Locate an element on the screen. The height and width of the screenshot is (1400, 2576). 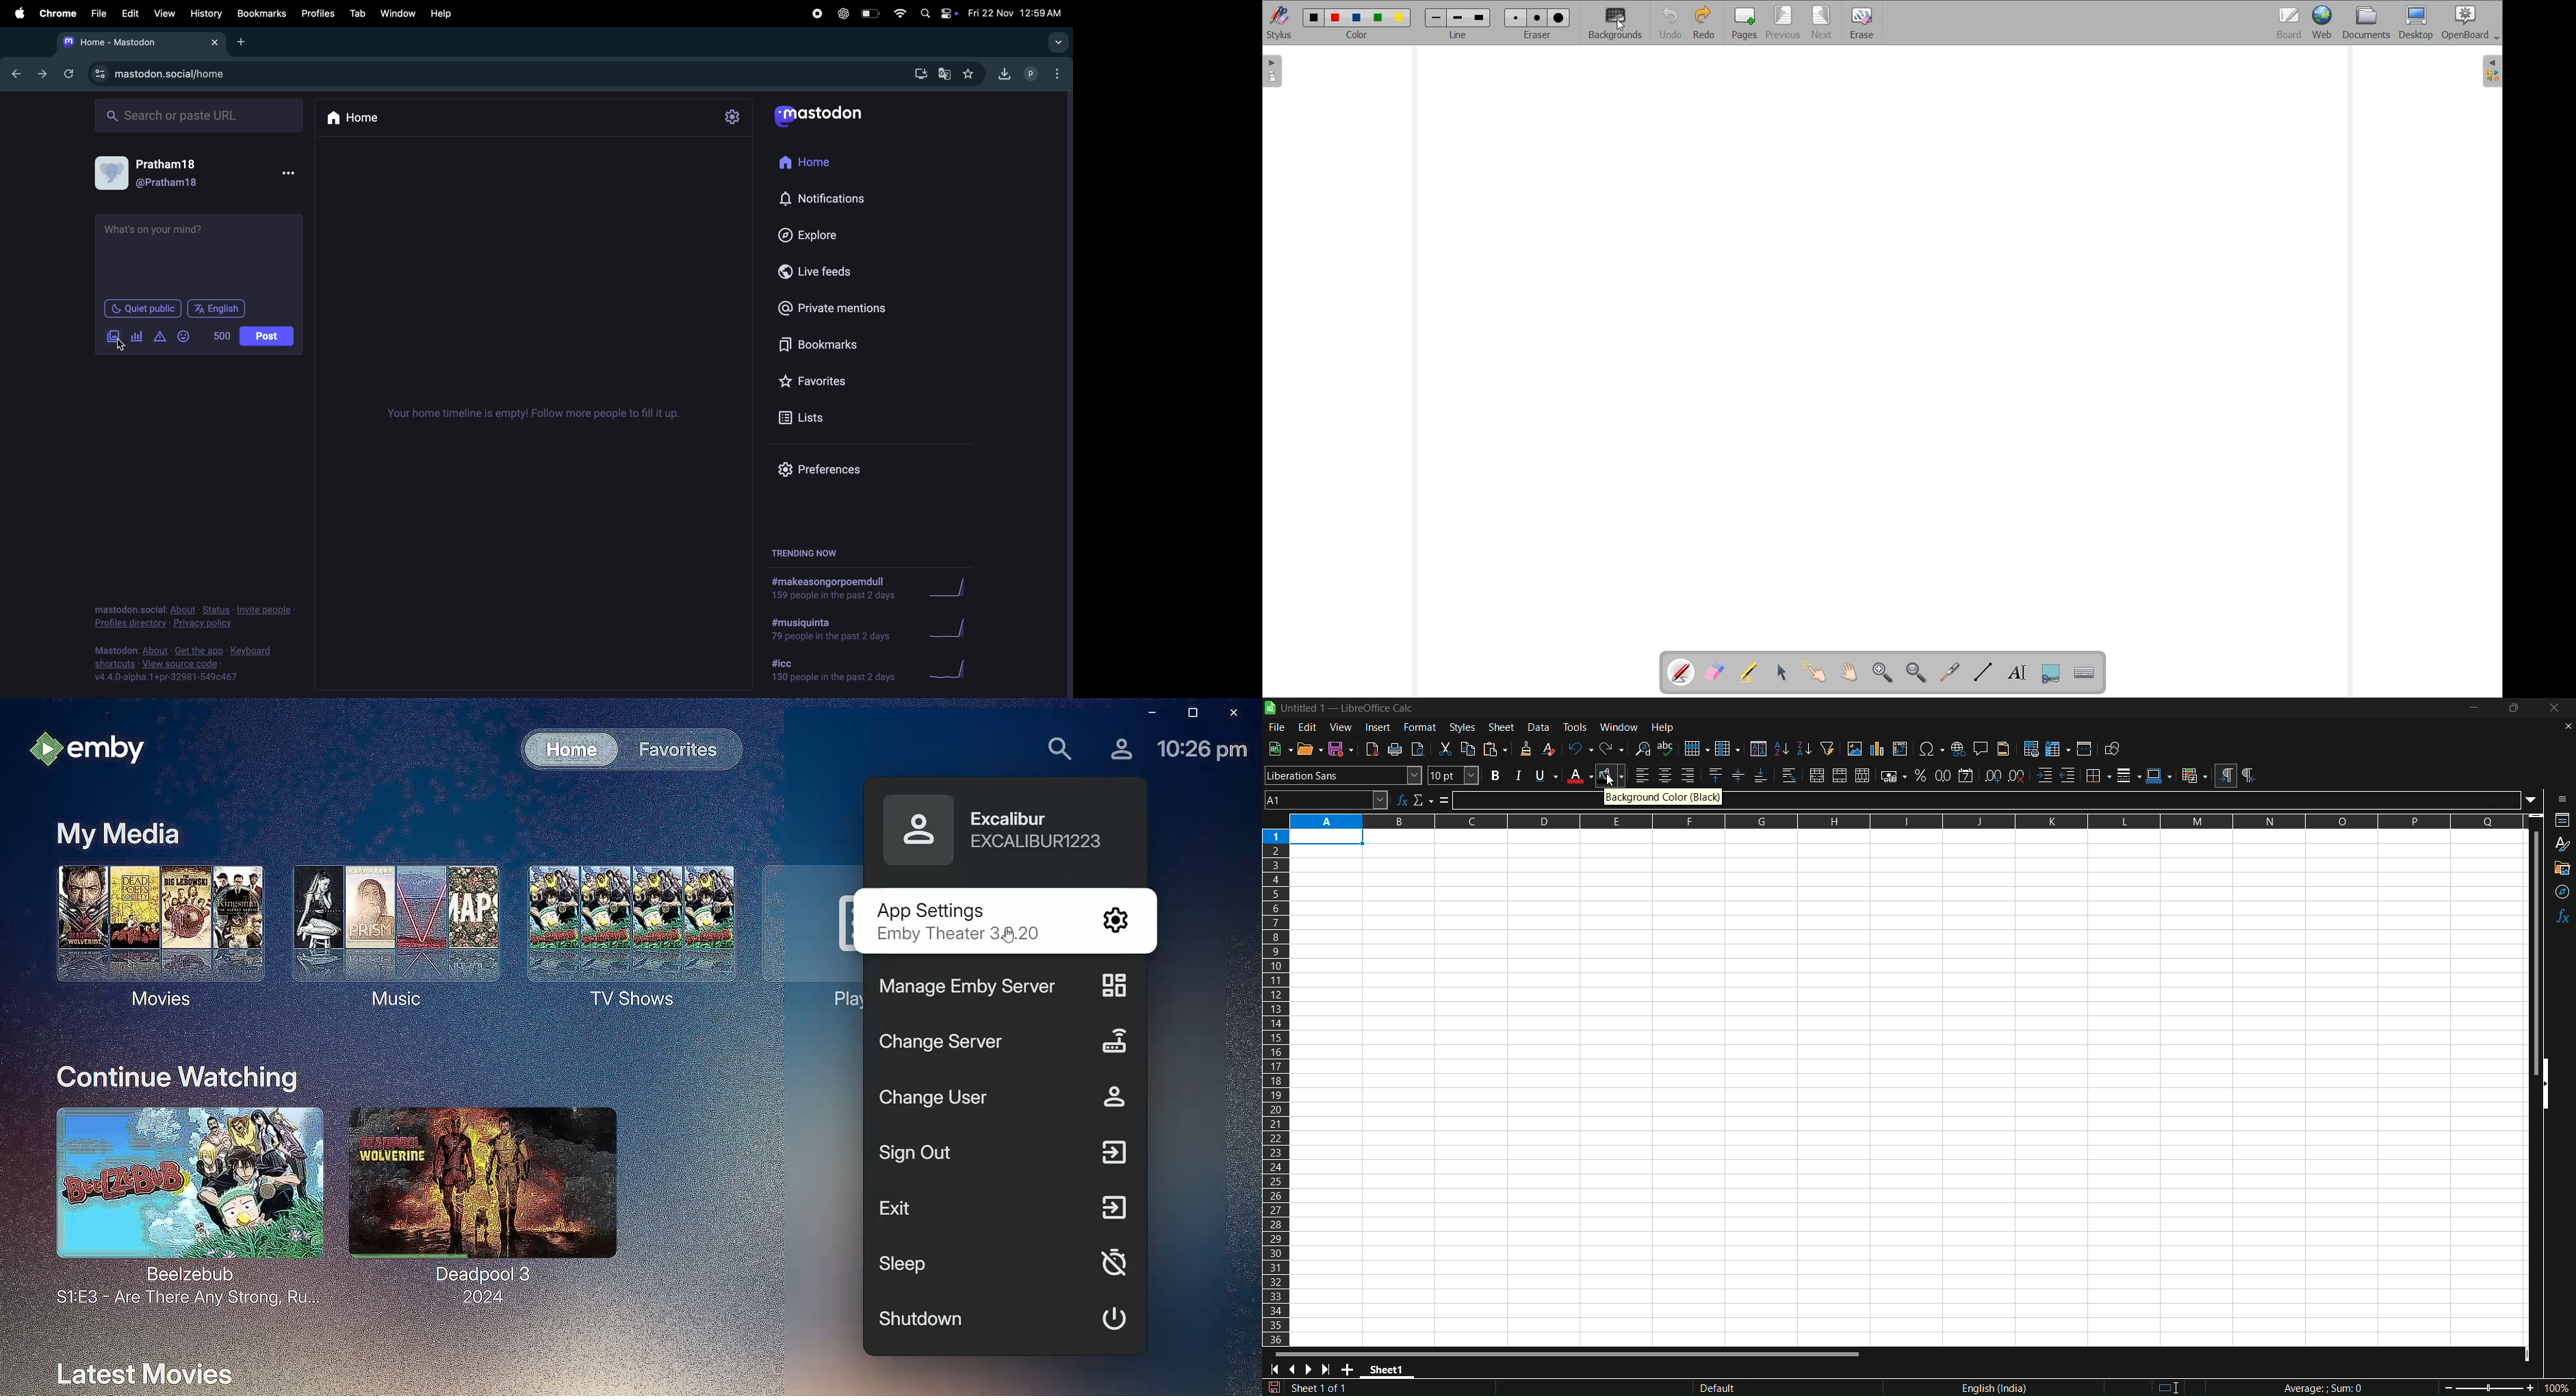
help is located at coordinates (442, 14).